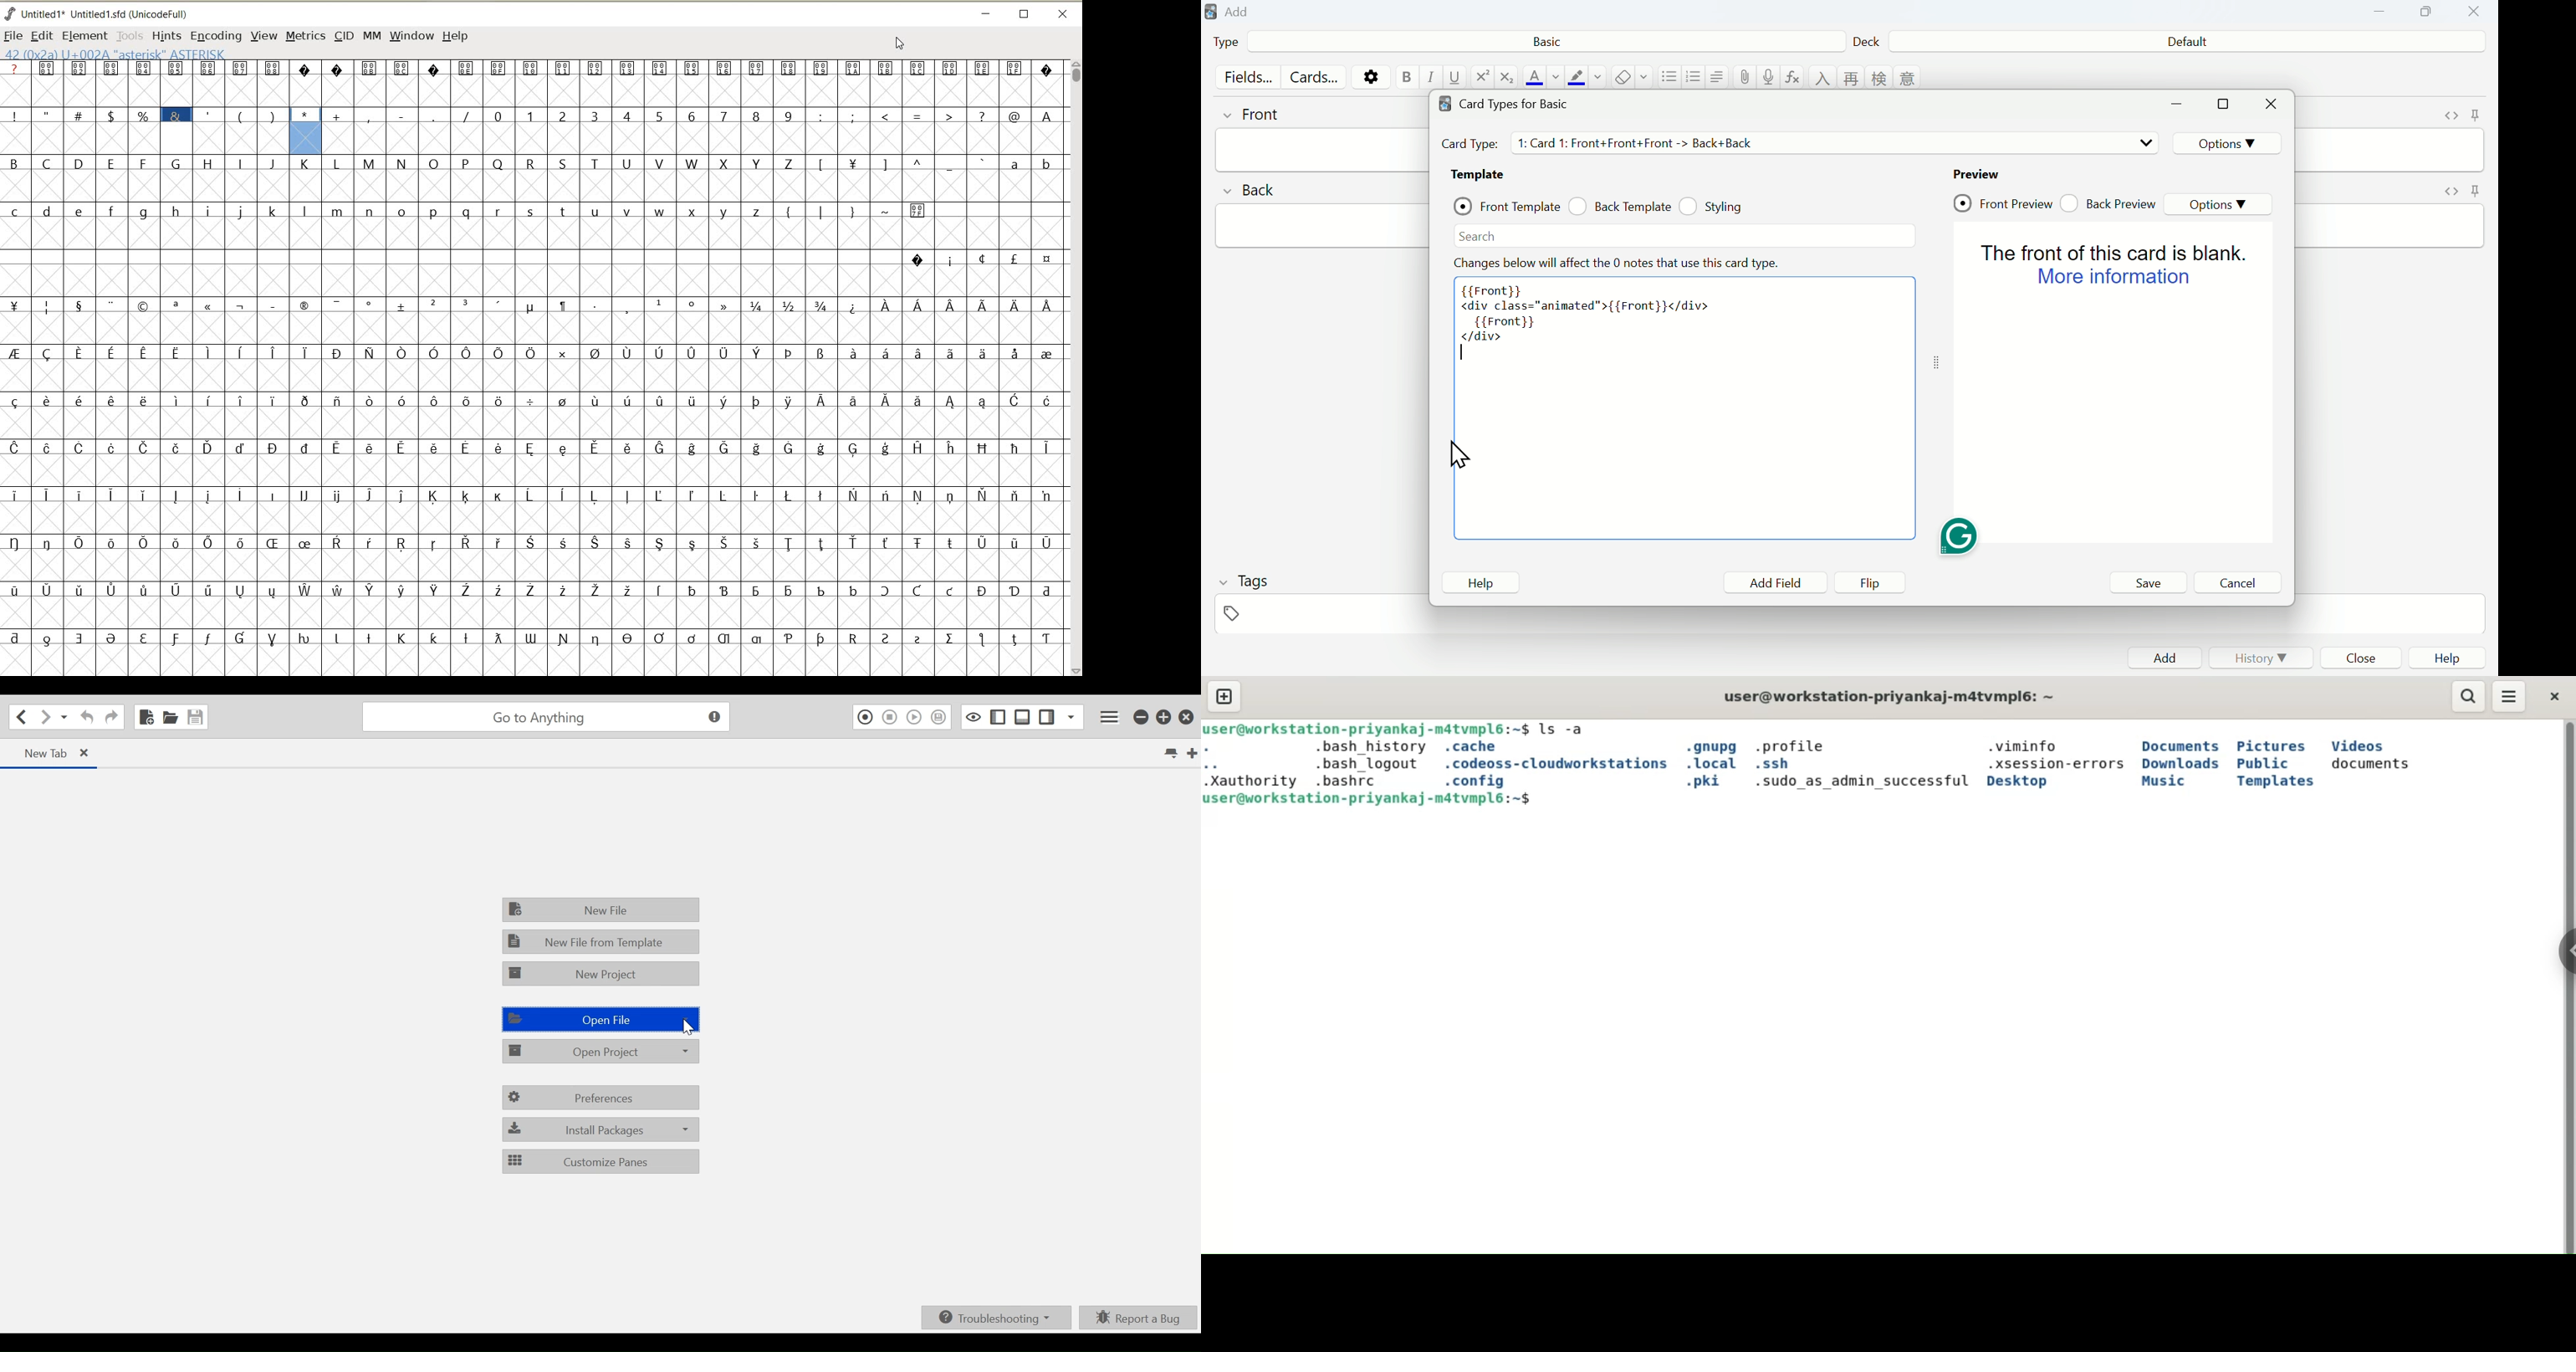  Describe the element at coordinates (102, 14) in the screenshot. I see `FONT NAME` at that location.